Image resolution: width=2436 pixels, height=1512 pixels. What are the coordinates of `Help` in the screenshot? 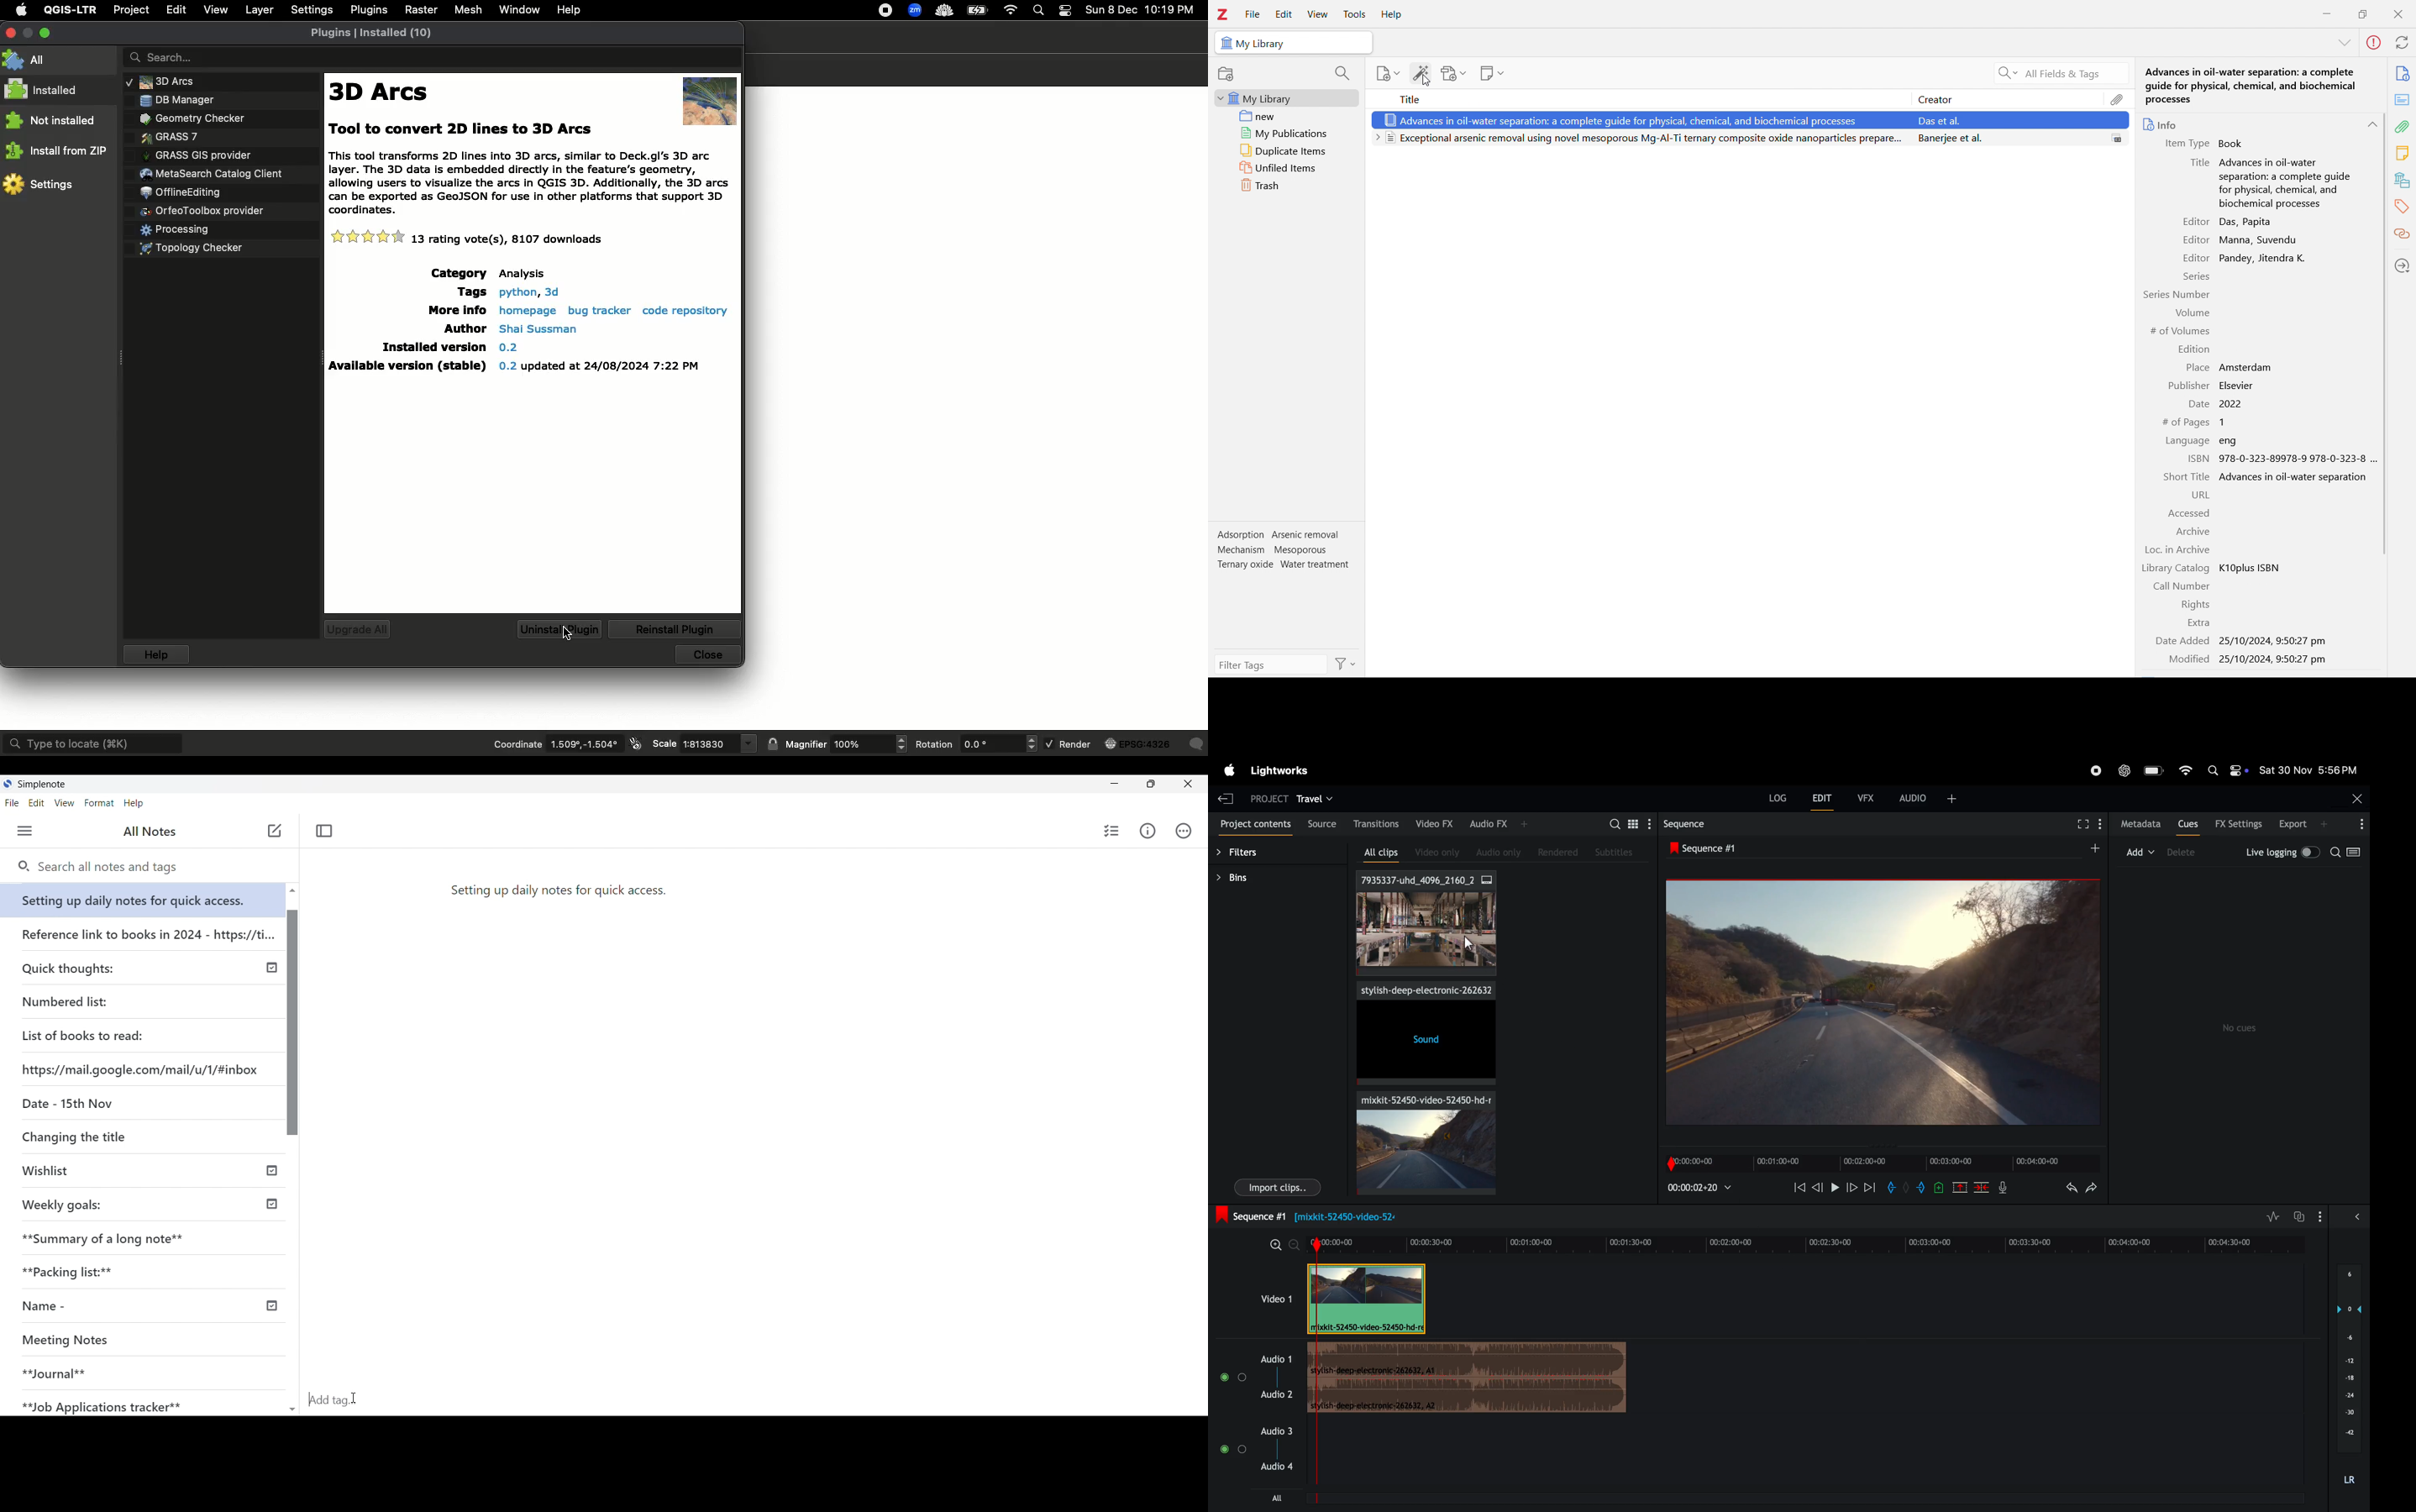 It's located at (570, 8).